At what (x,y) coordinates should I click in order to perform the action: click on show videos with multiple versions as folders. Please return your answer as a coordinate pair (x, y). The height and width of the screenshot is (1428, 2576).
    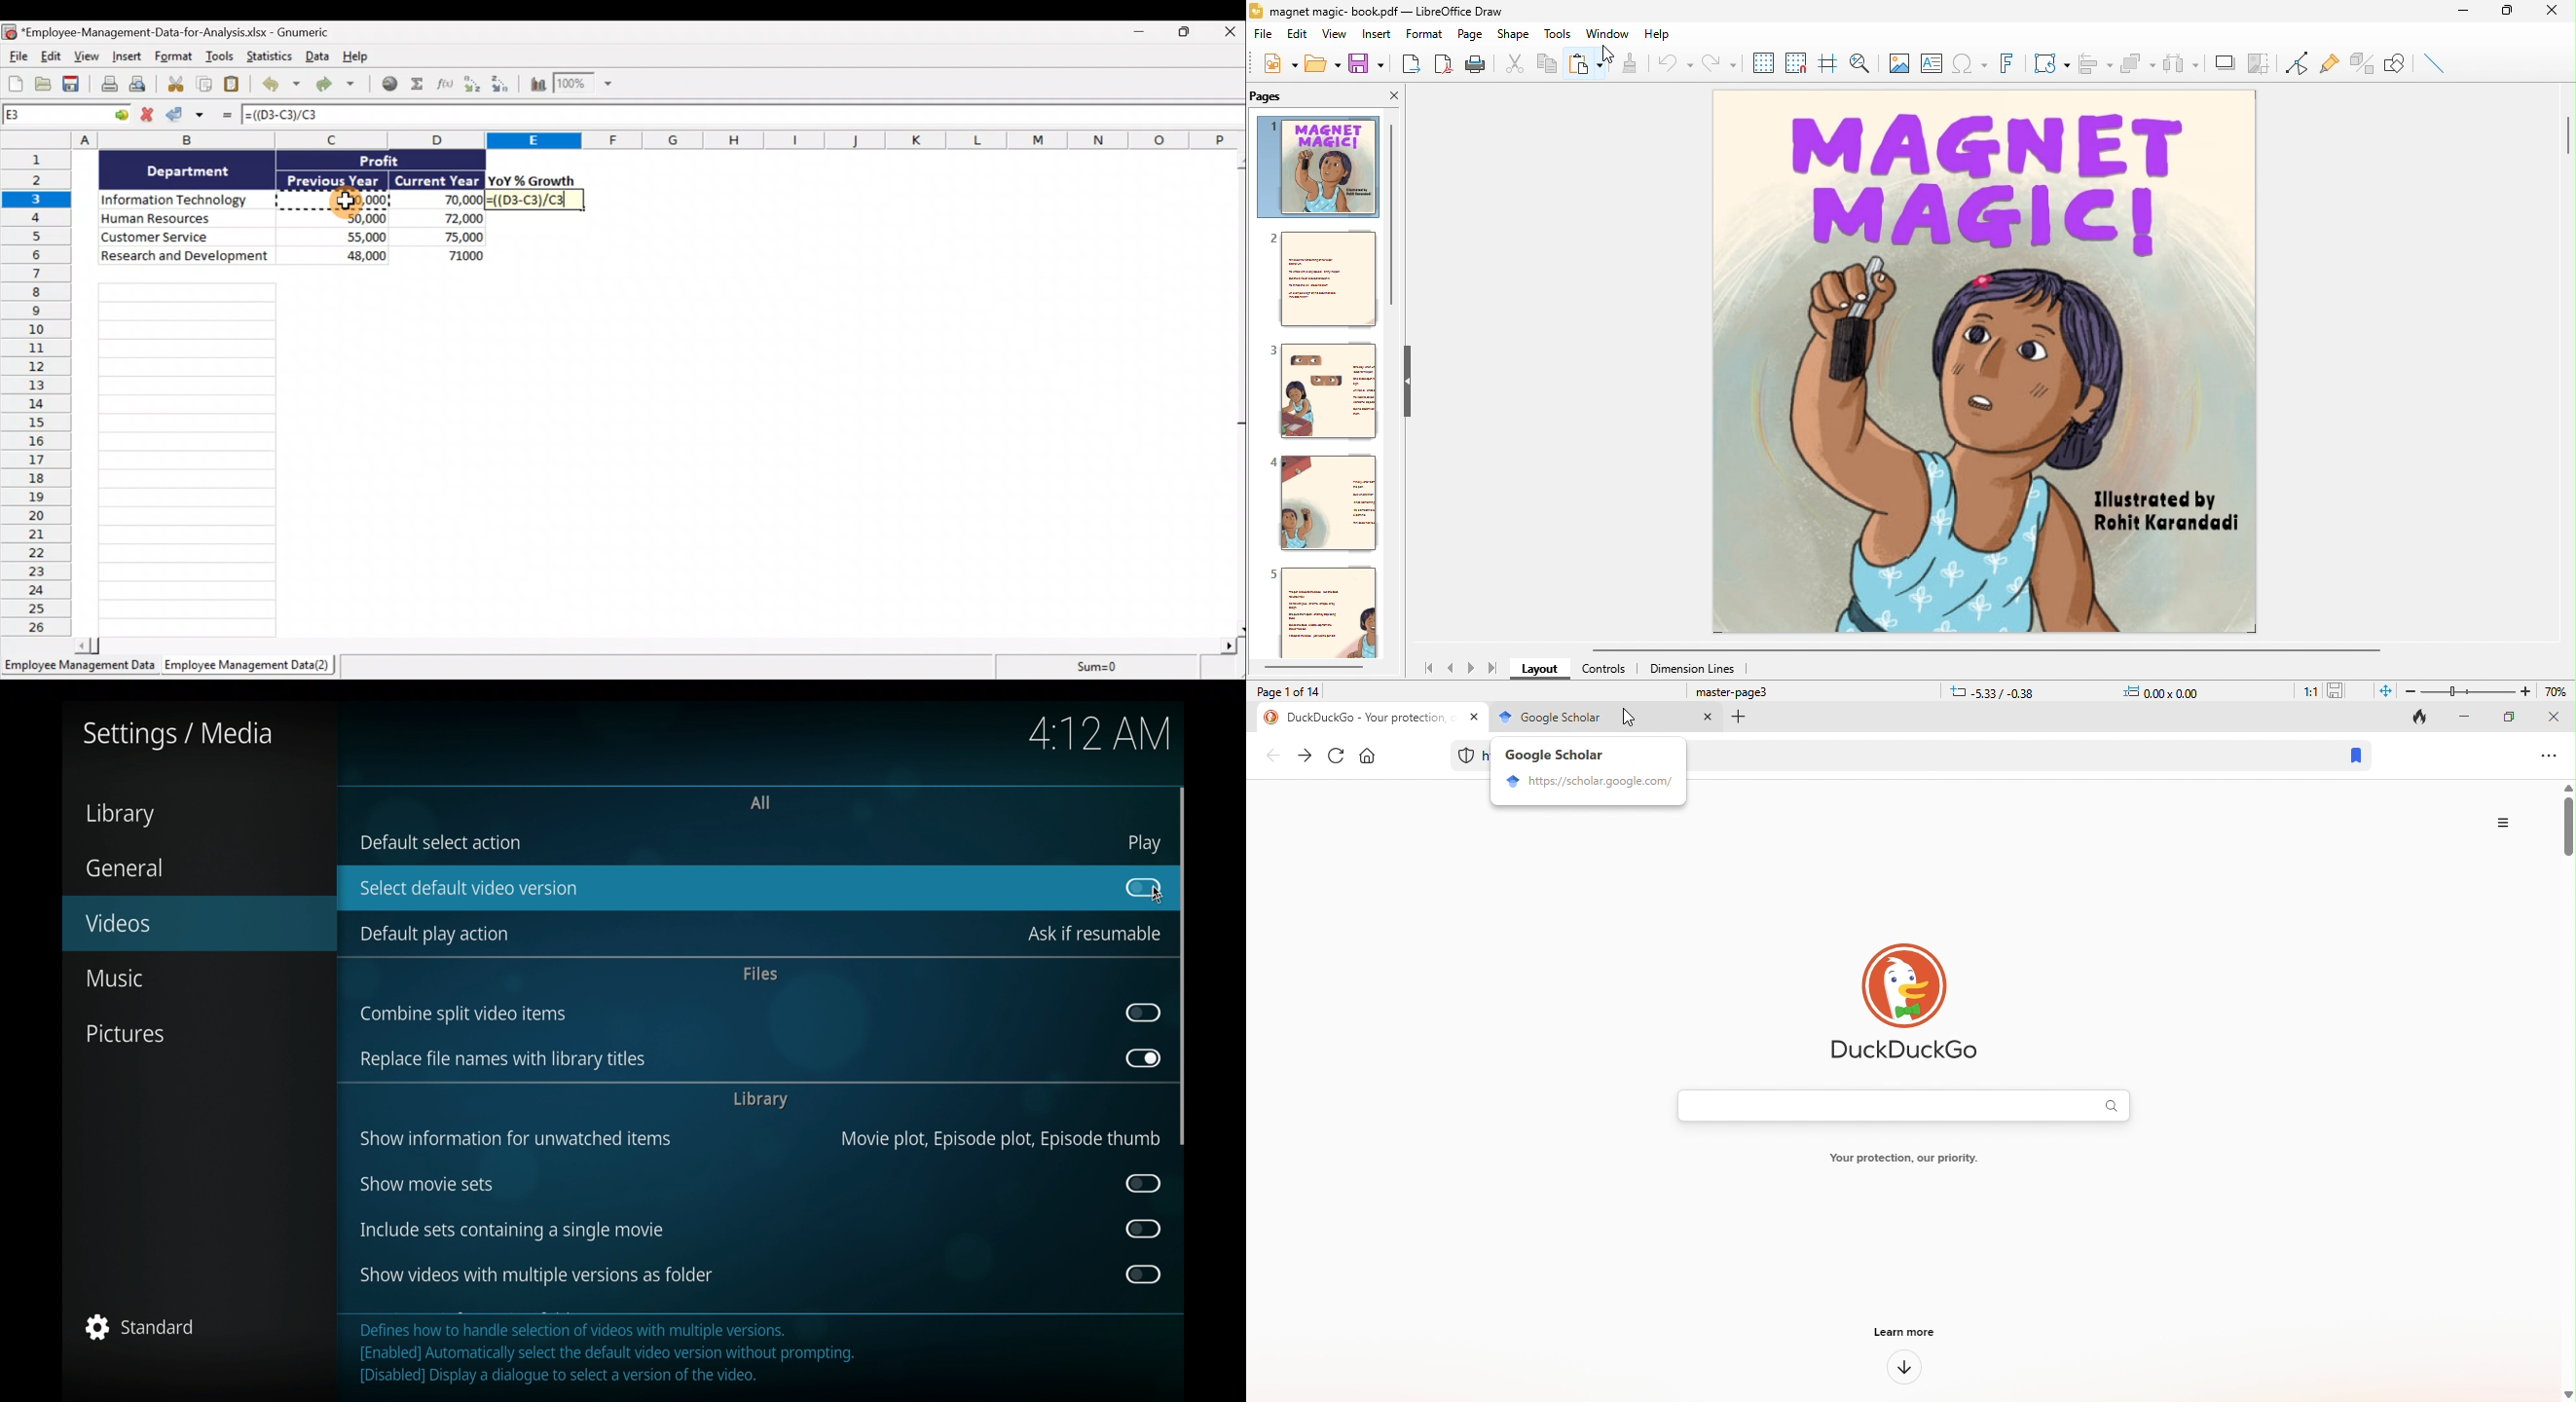
    Looking at the image, I should click on (534, 1275).